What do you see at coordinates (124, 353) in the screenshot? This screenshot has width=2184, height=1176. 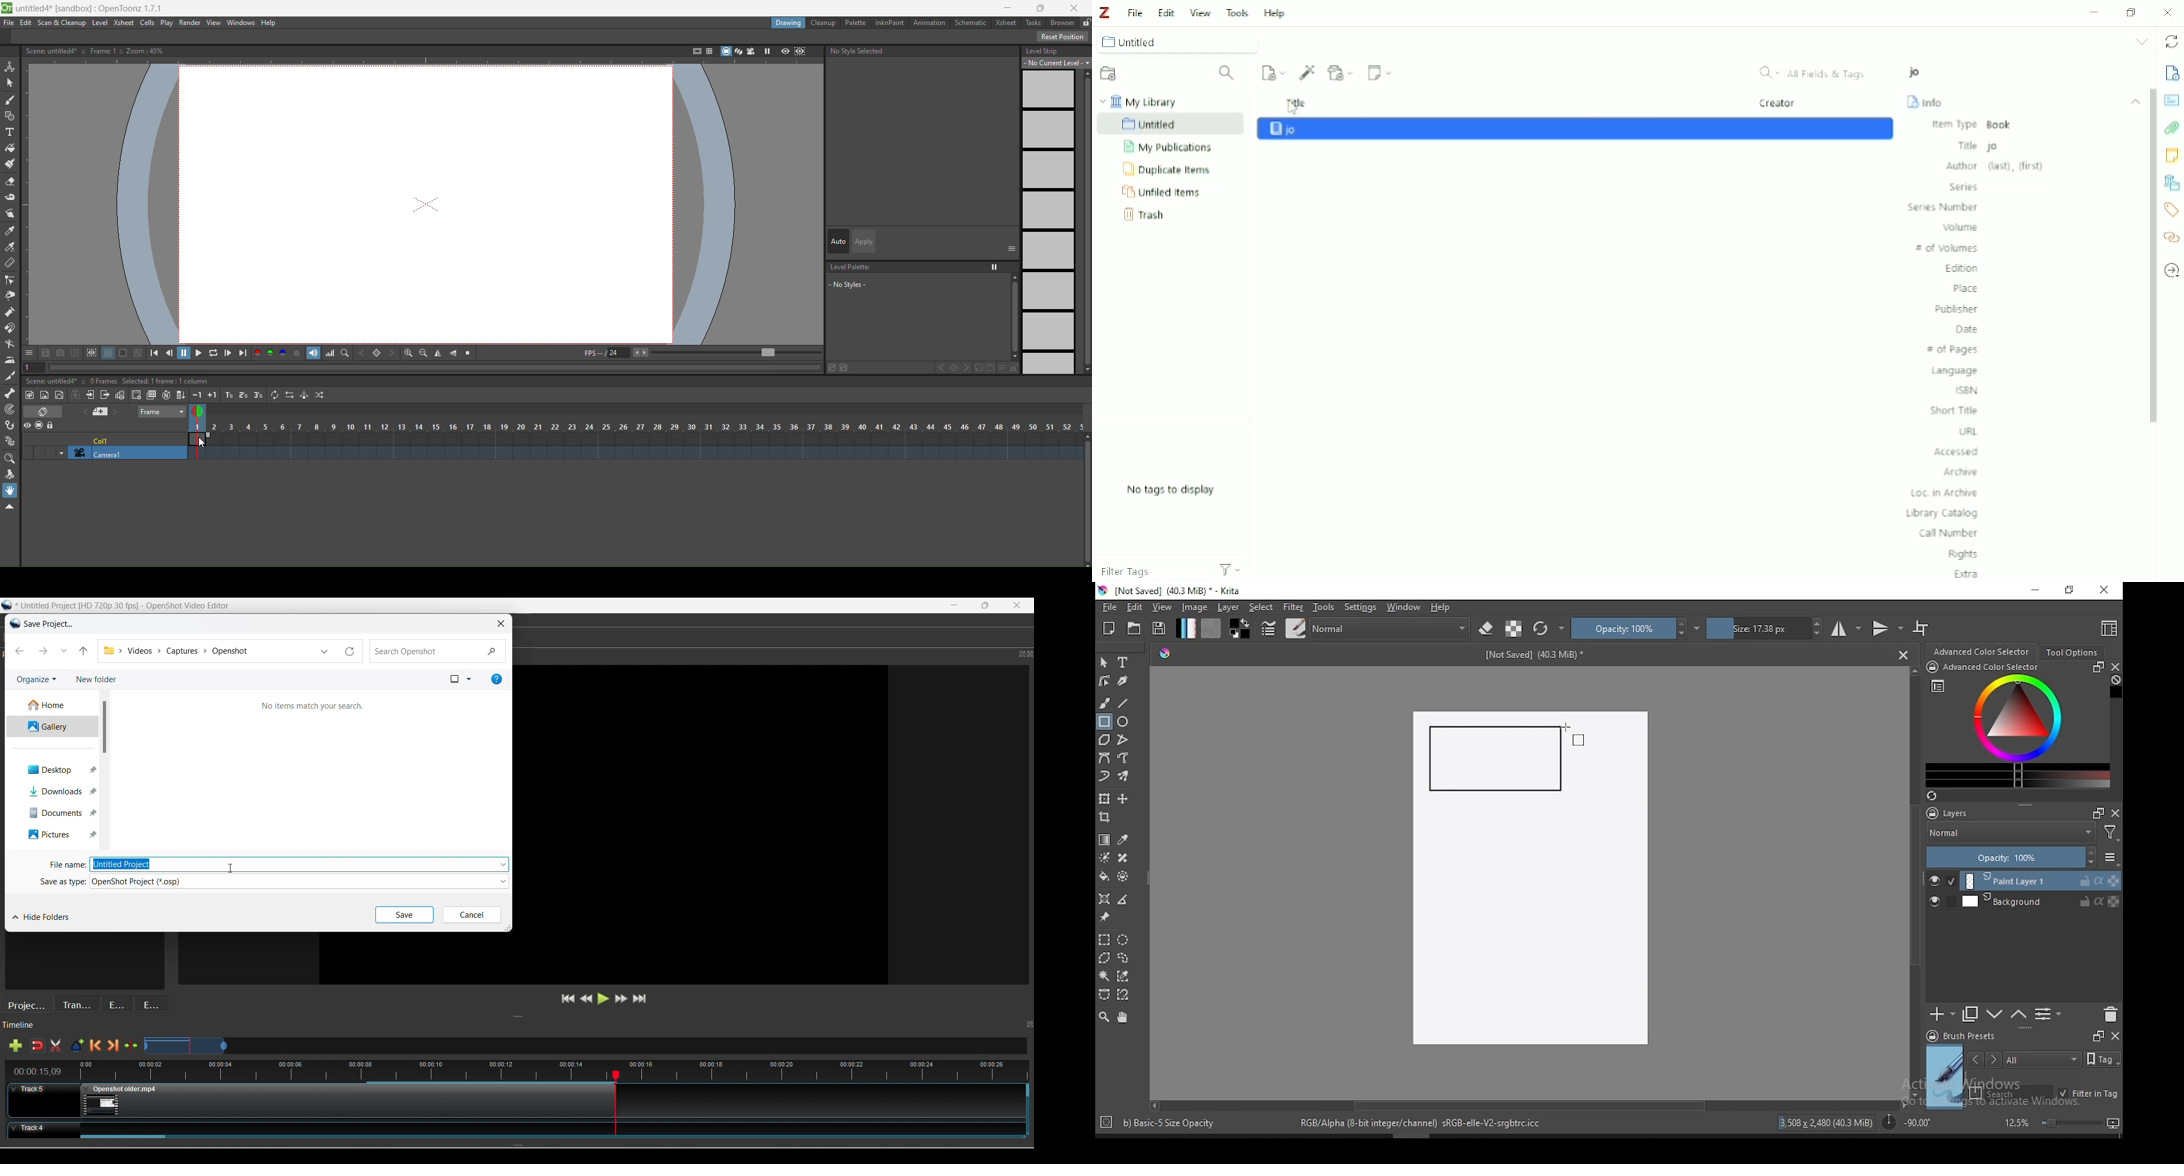 I see `tool` at bounding box center [124, 353].